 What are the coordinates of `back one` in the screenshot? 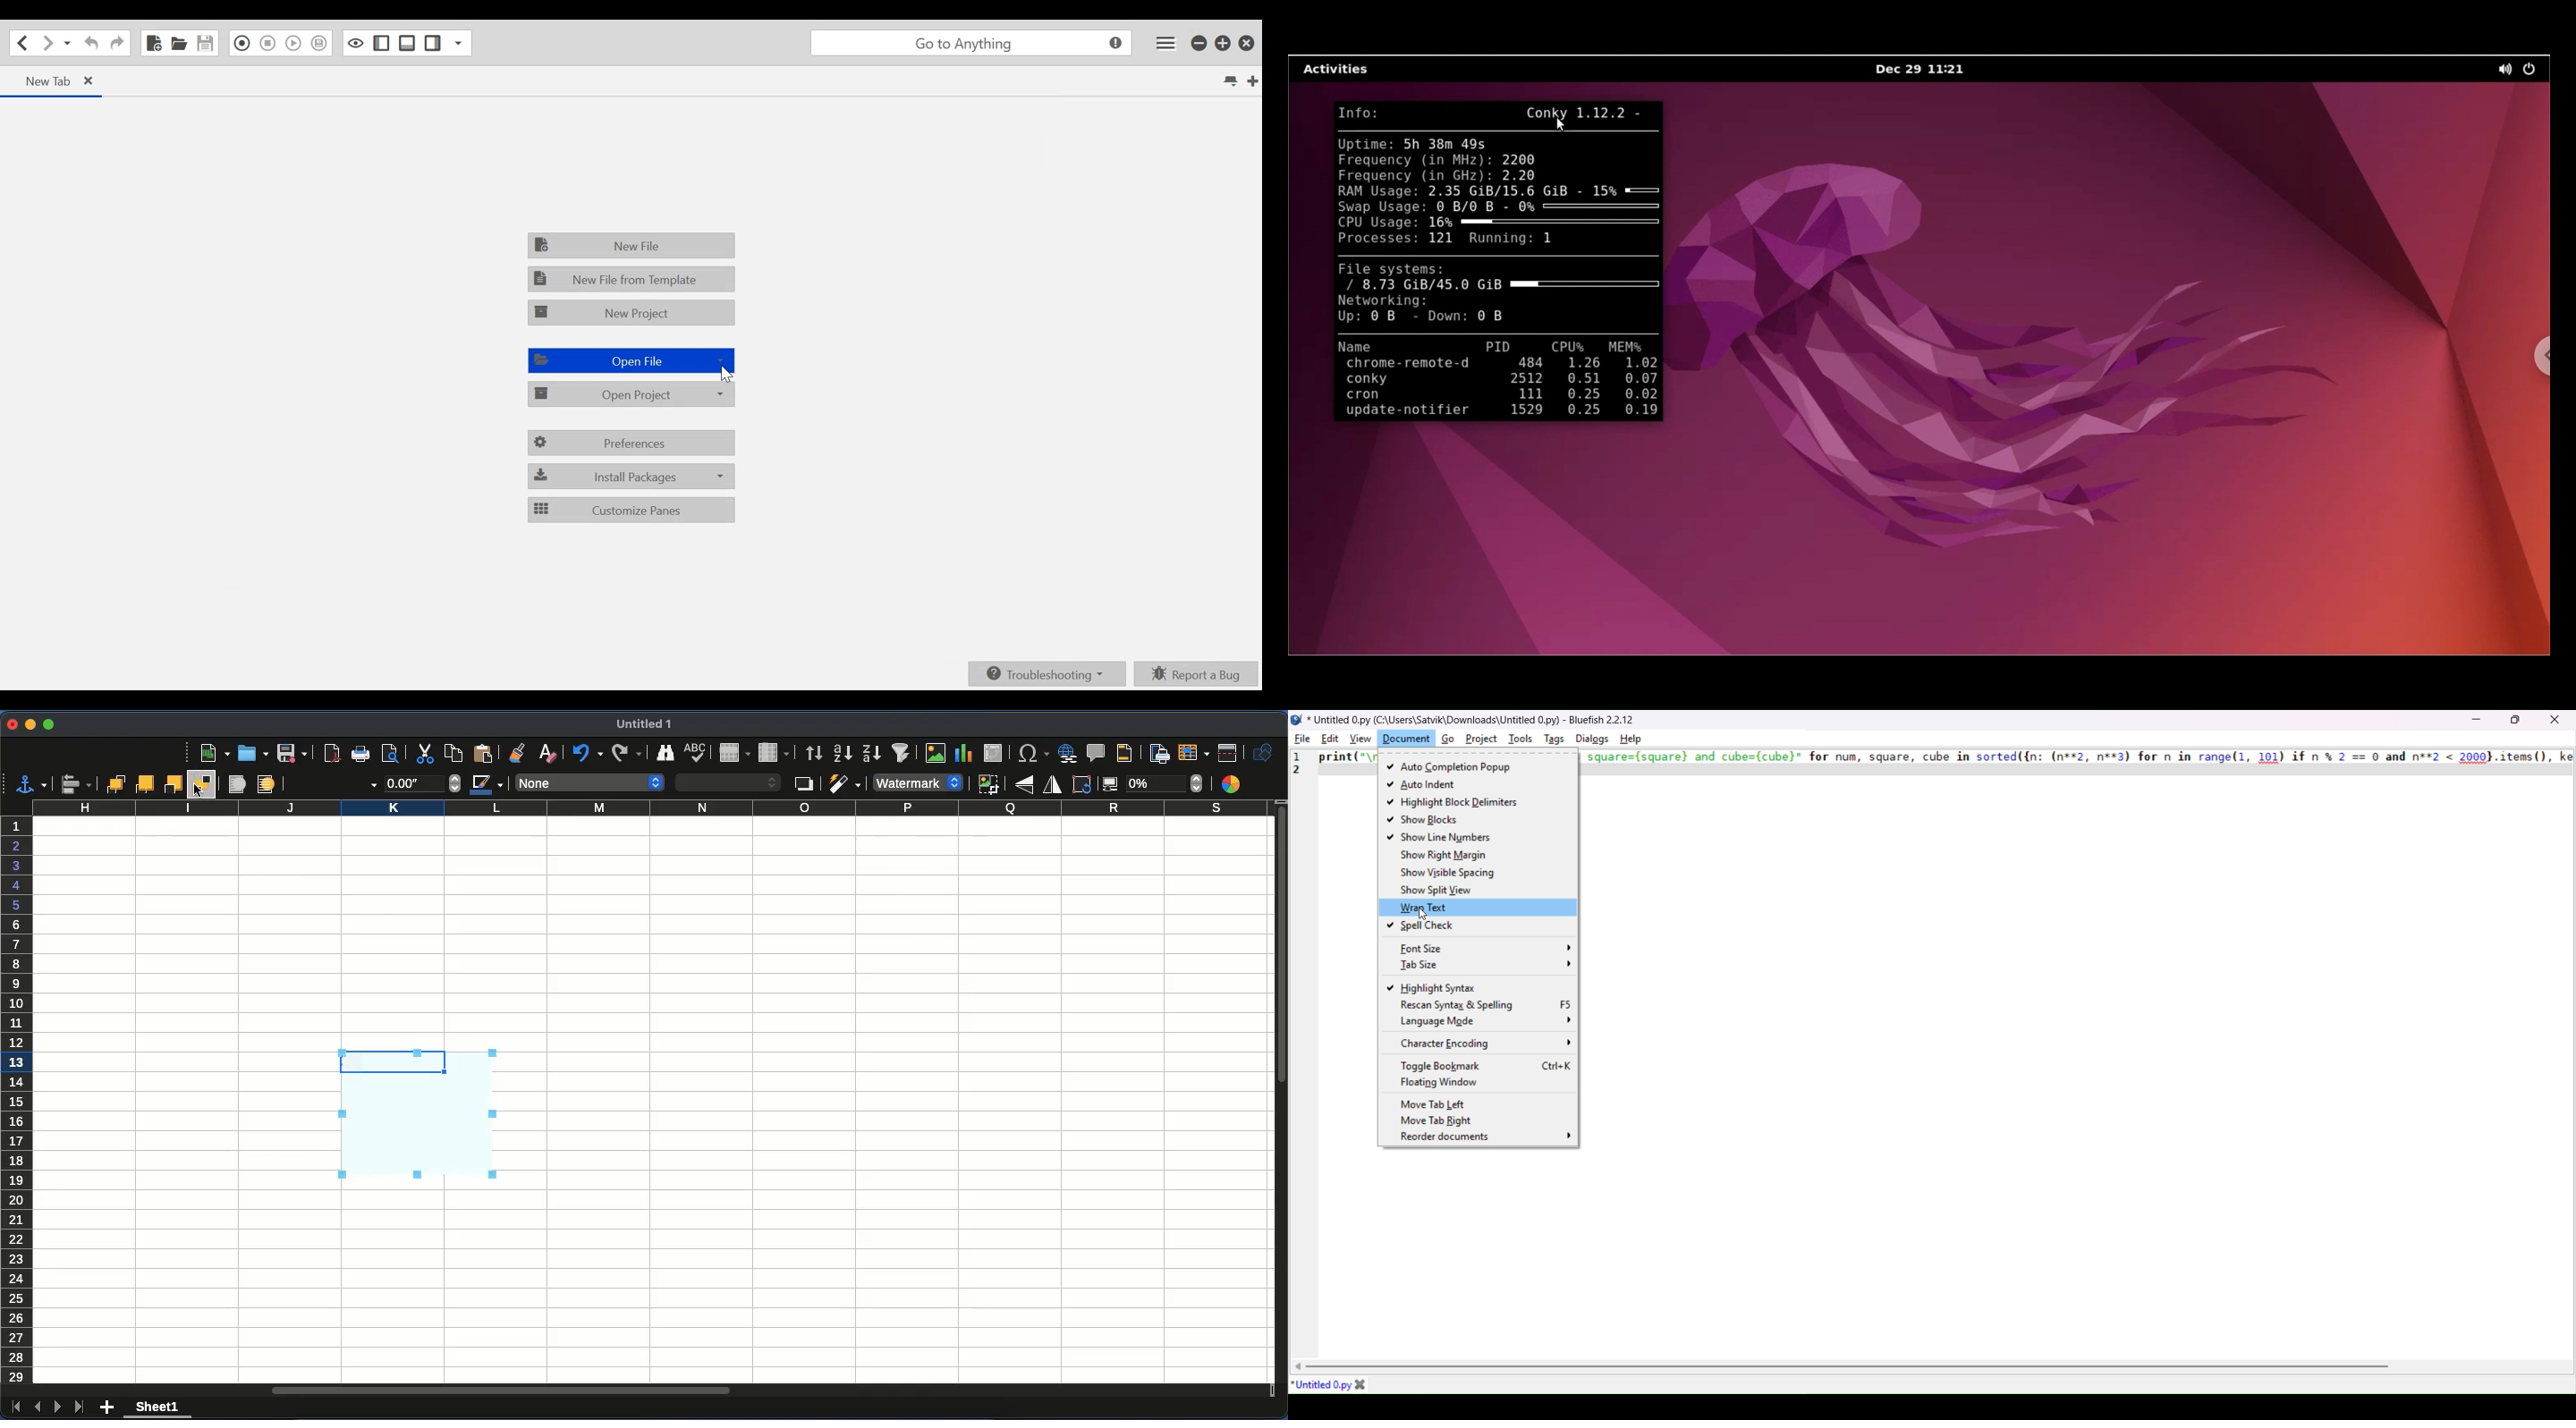 It's located at (175, 783).